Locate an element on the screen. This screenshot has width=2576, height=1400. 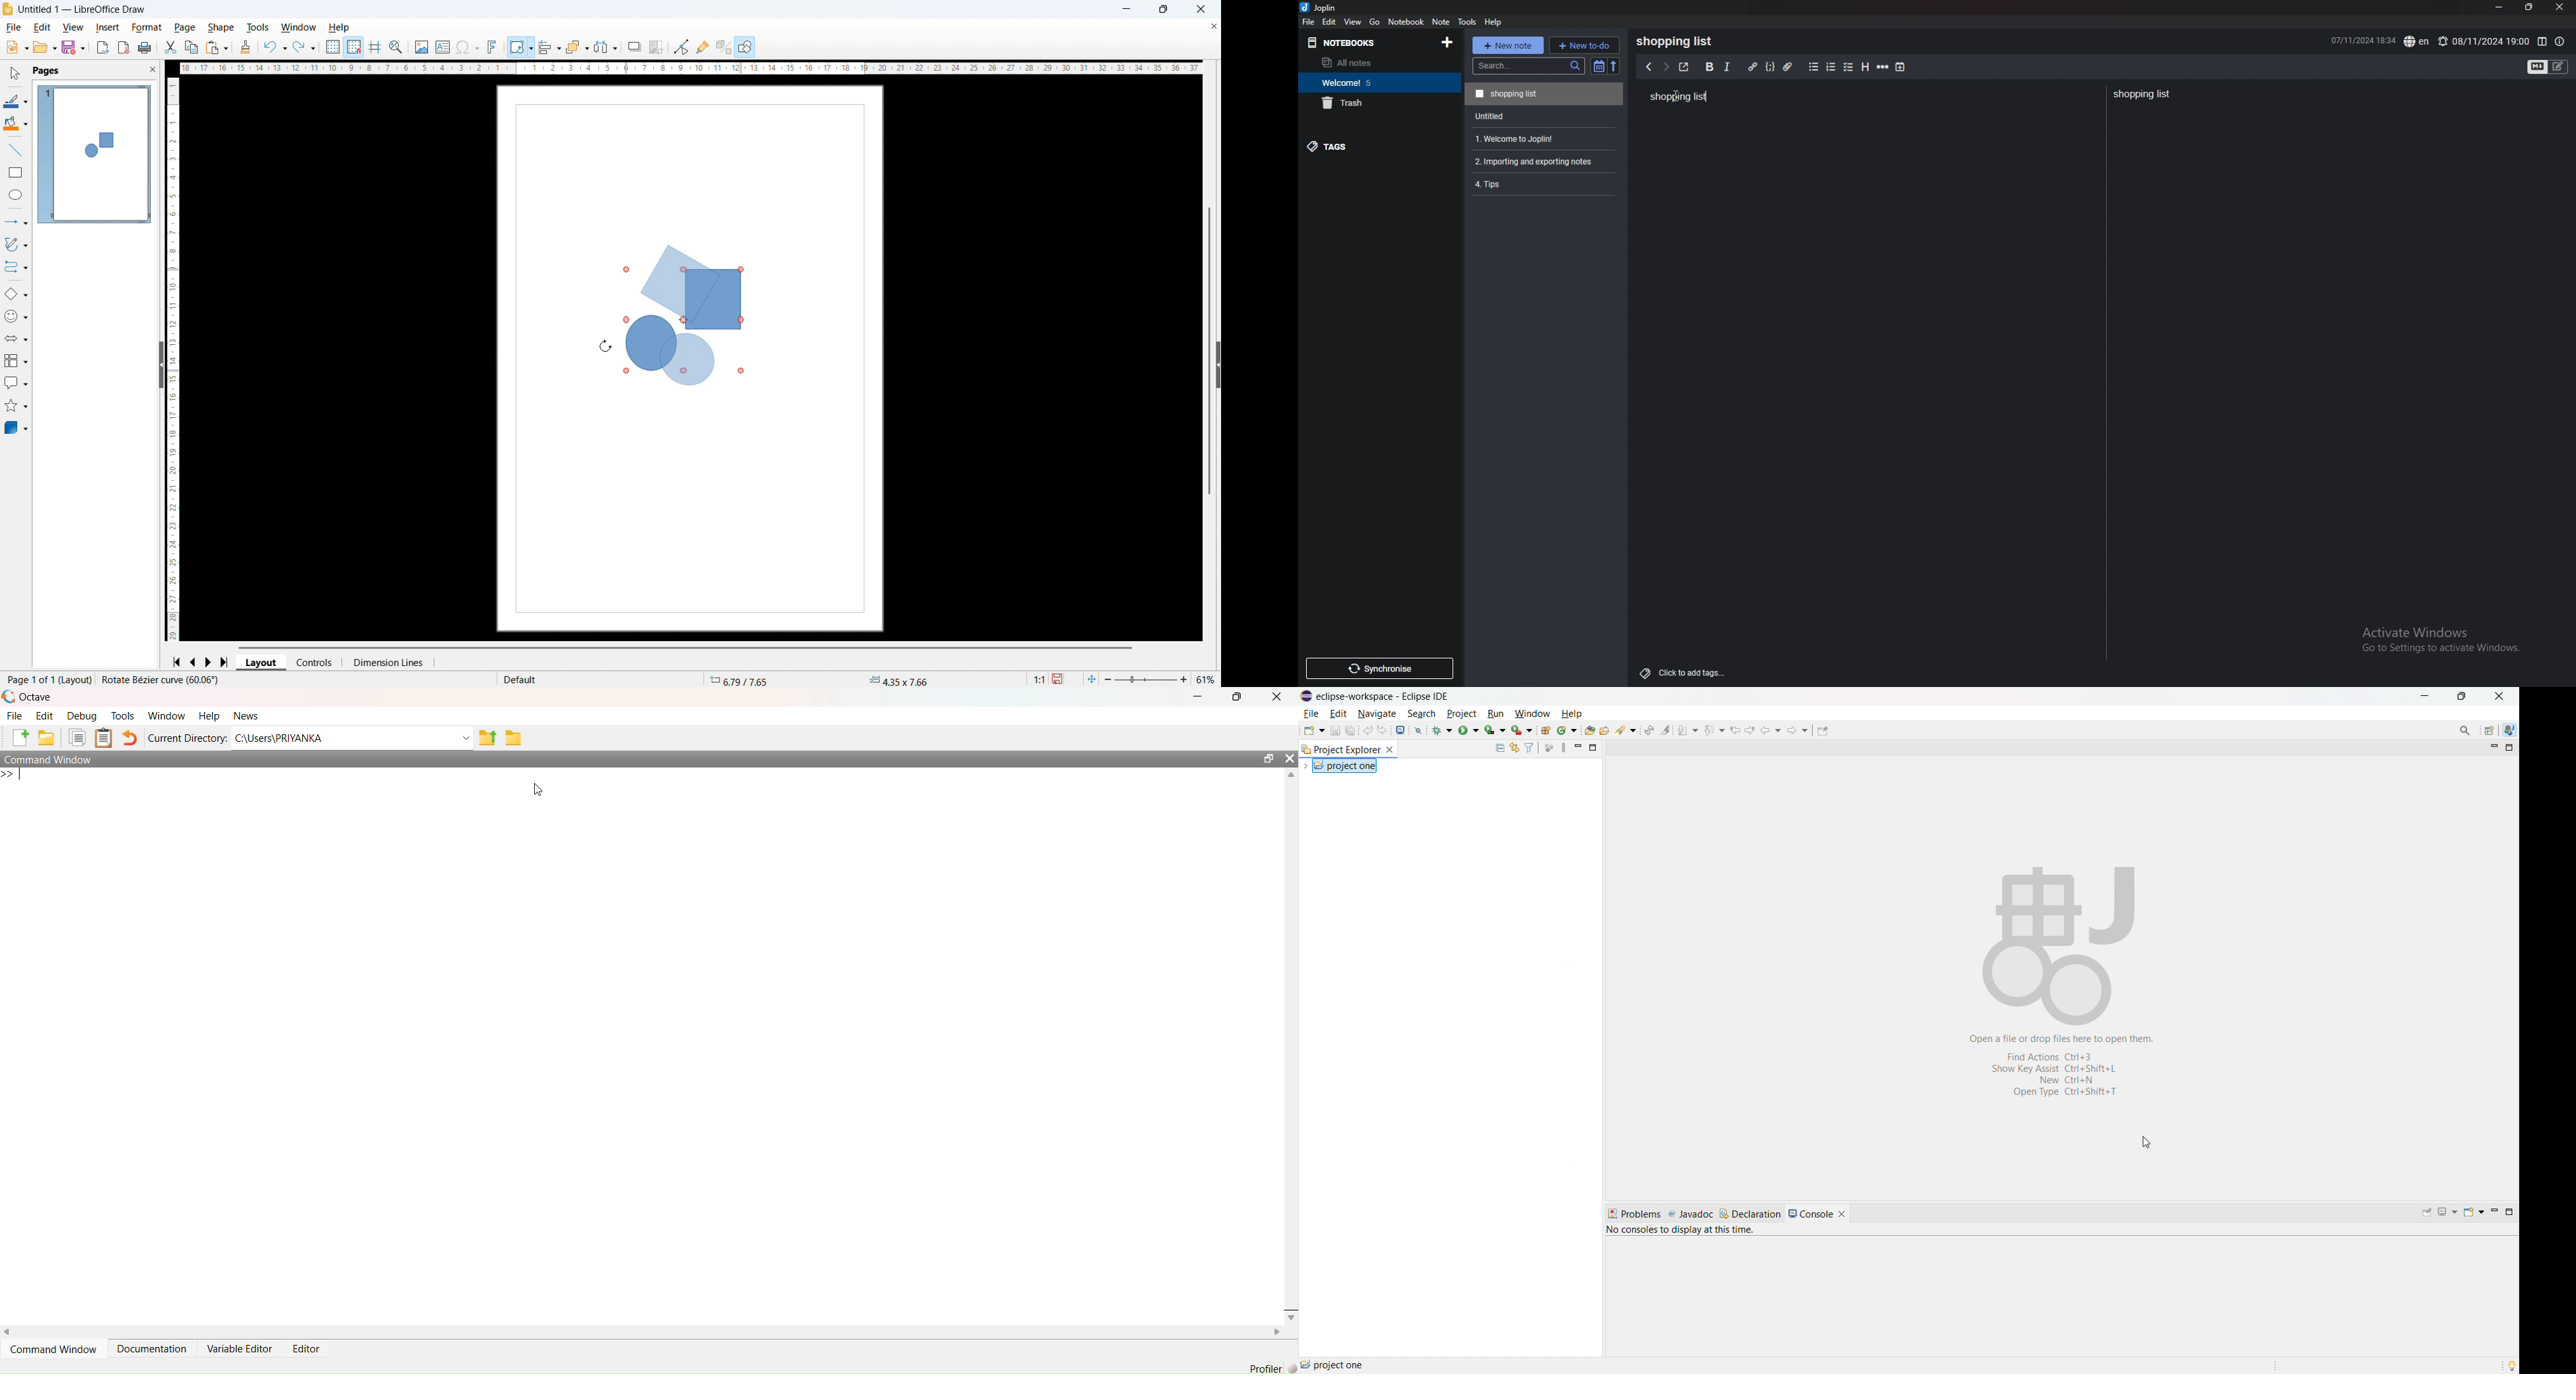
Save  is located at coordinates (1058, 679).